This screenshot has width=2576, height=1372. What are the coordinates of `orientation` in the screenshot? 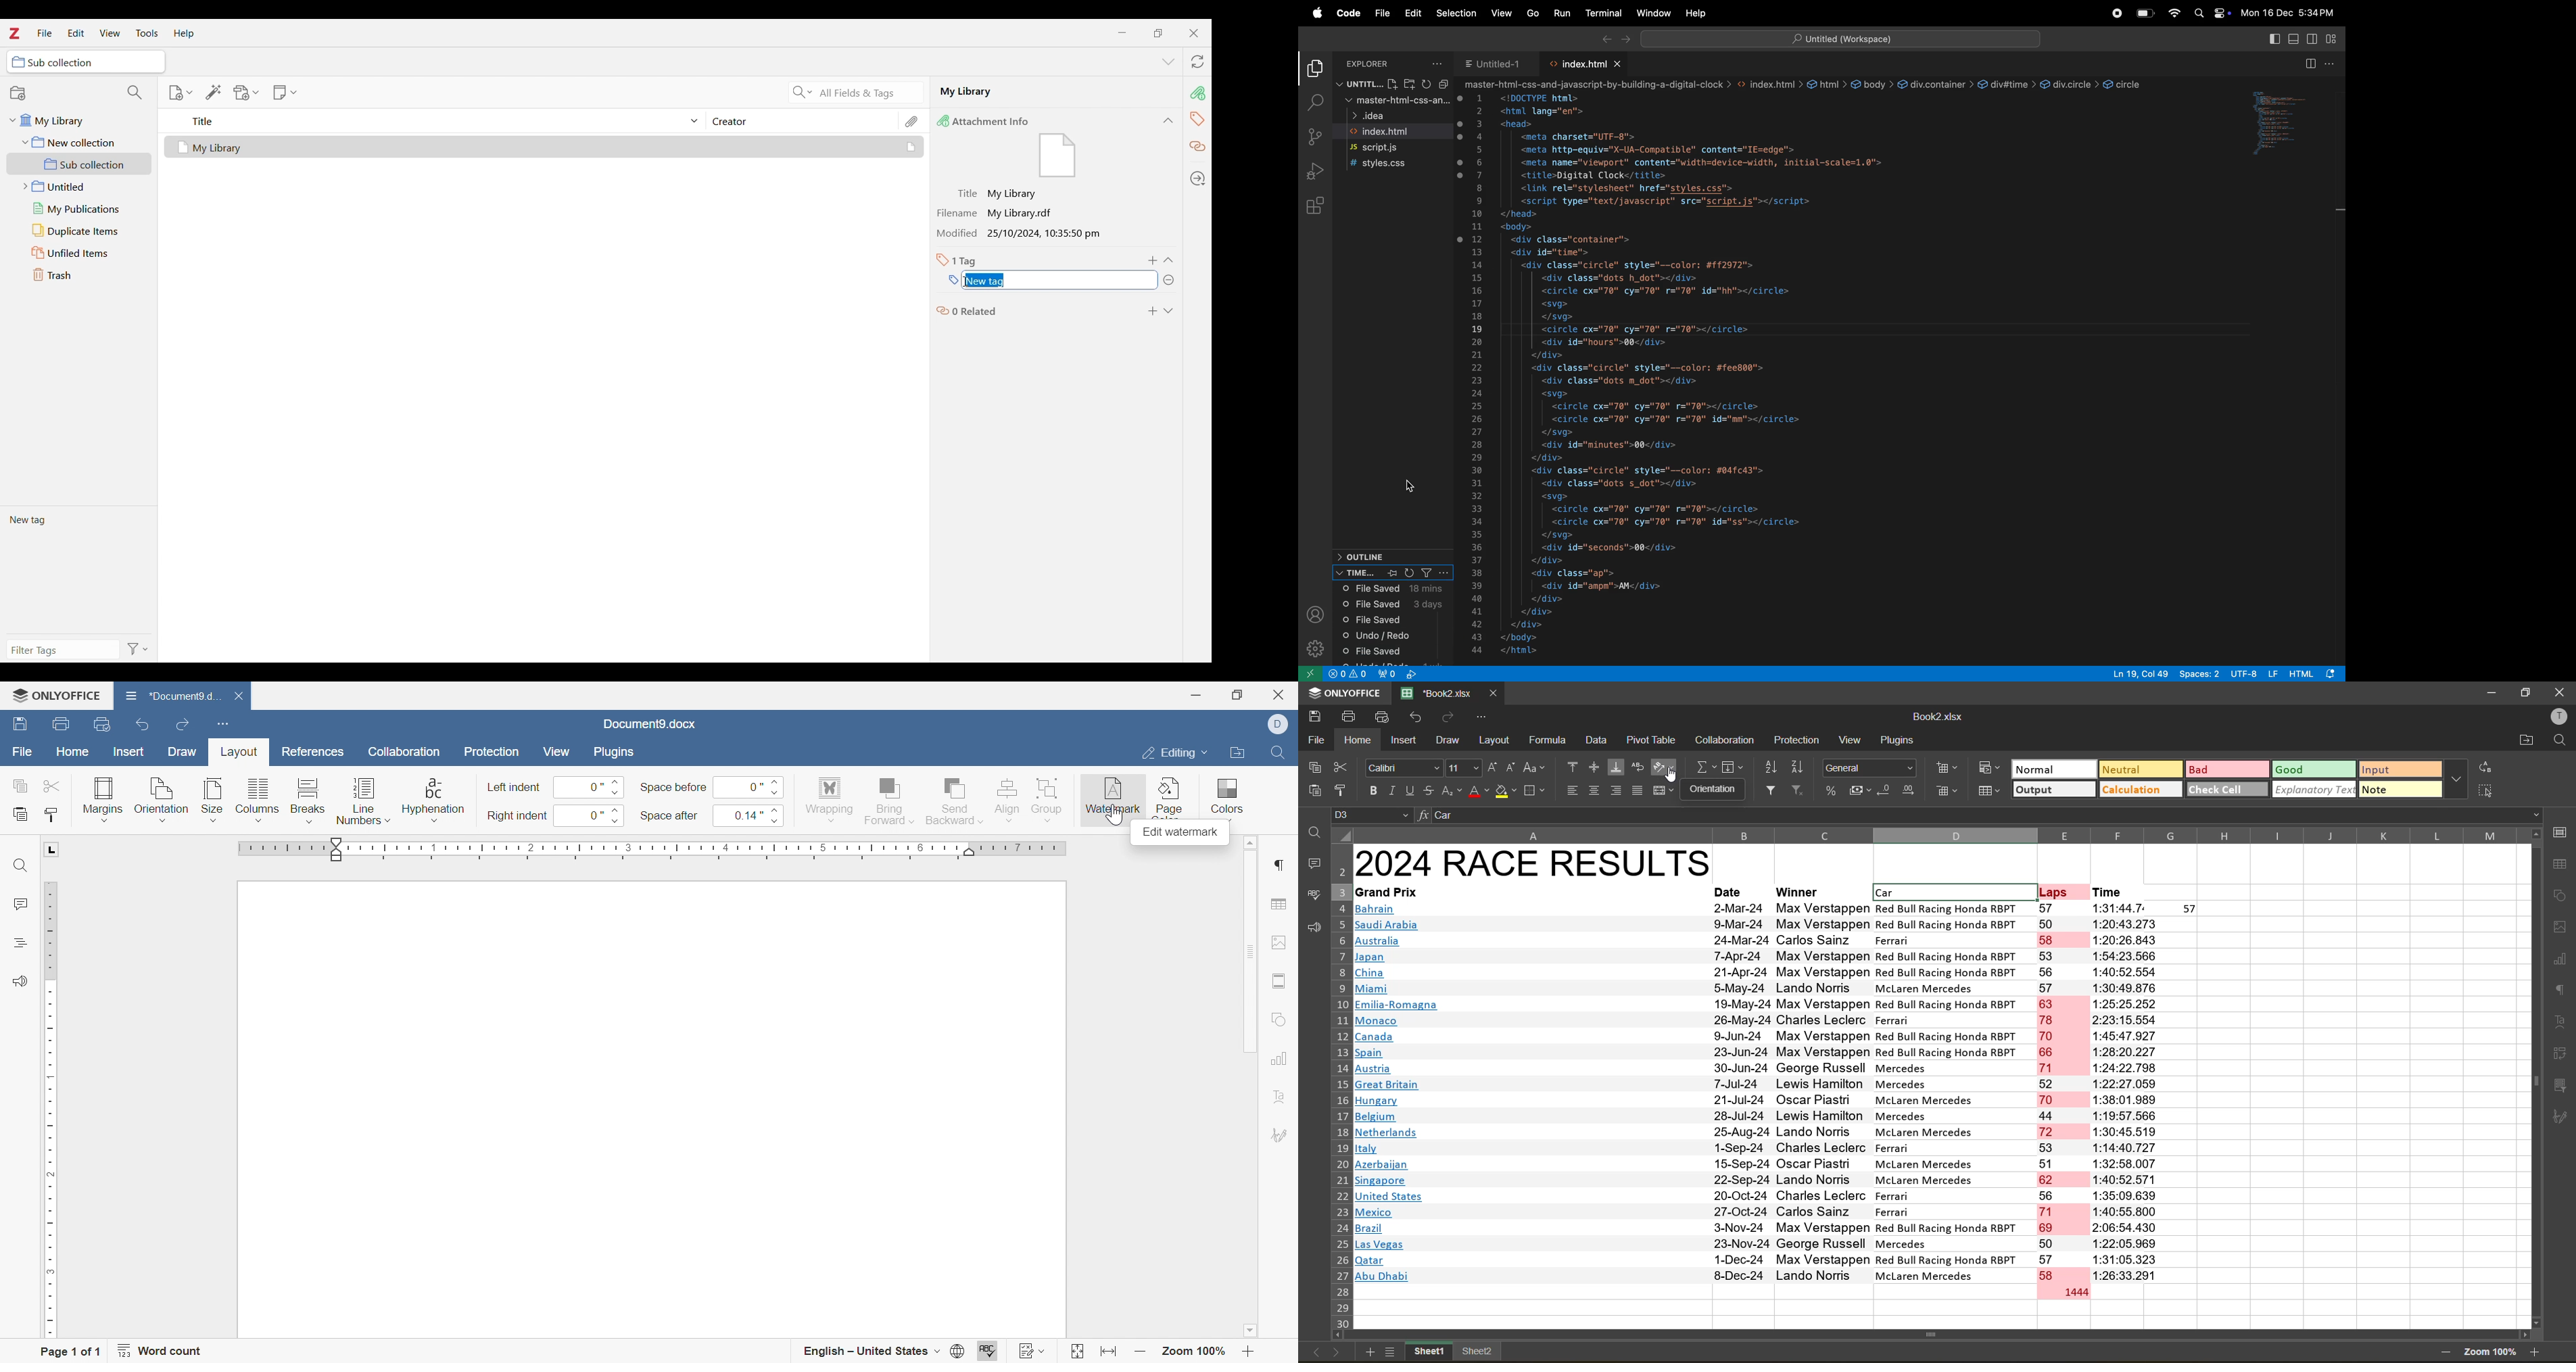 It's located at (1662, 767).